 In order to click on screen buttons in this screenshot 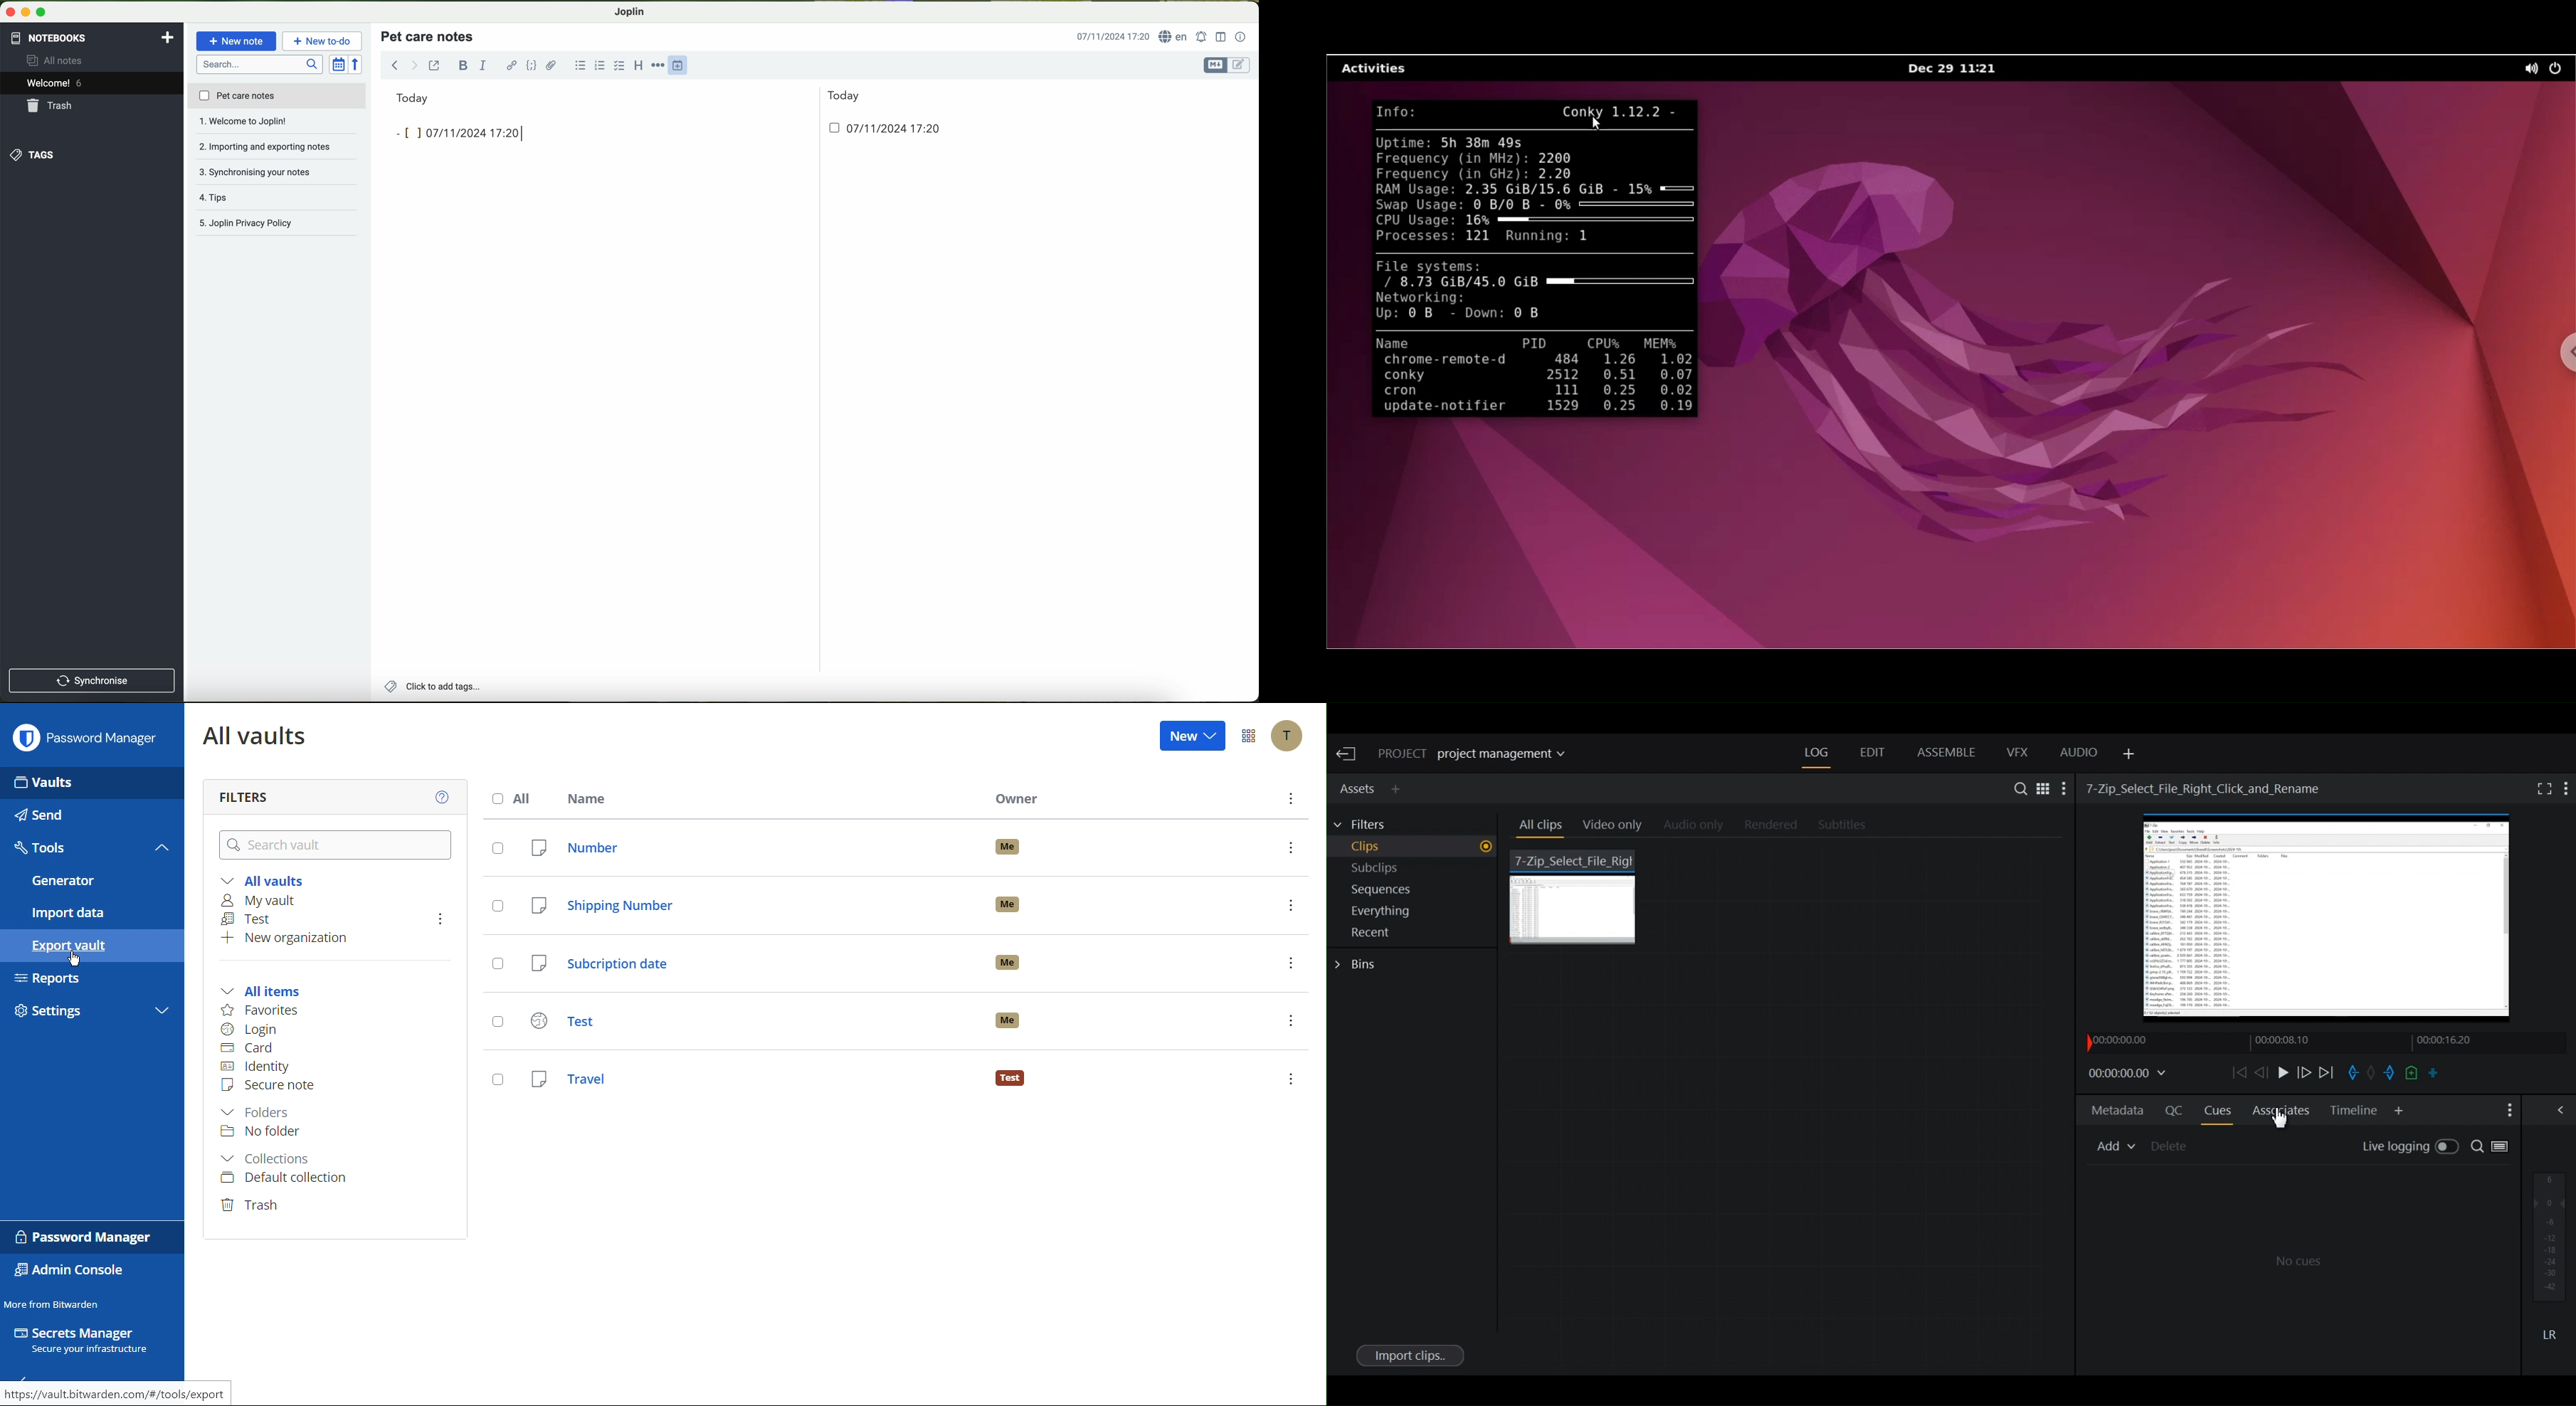, I will do `click(24, 12)`.